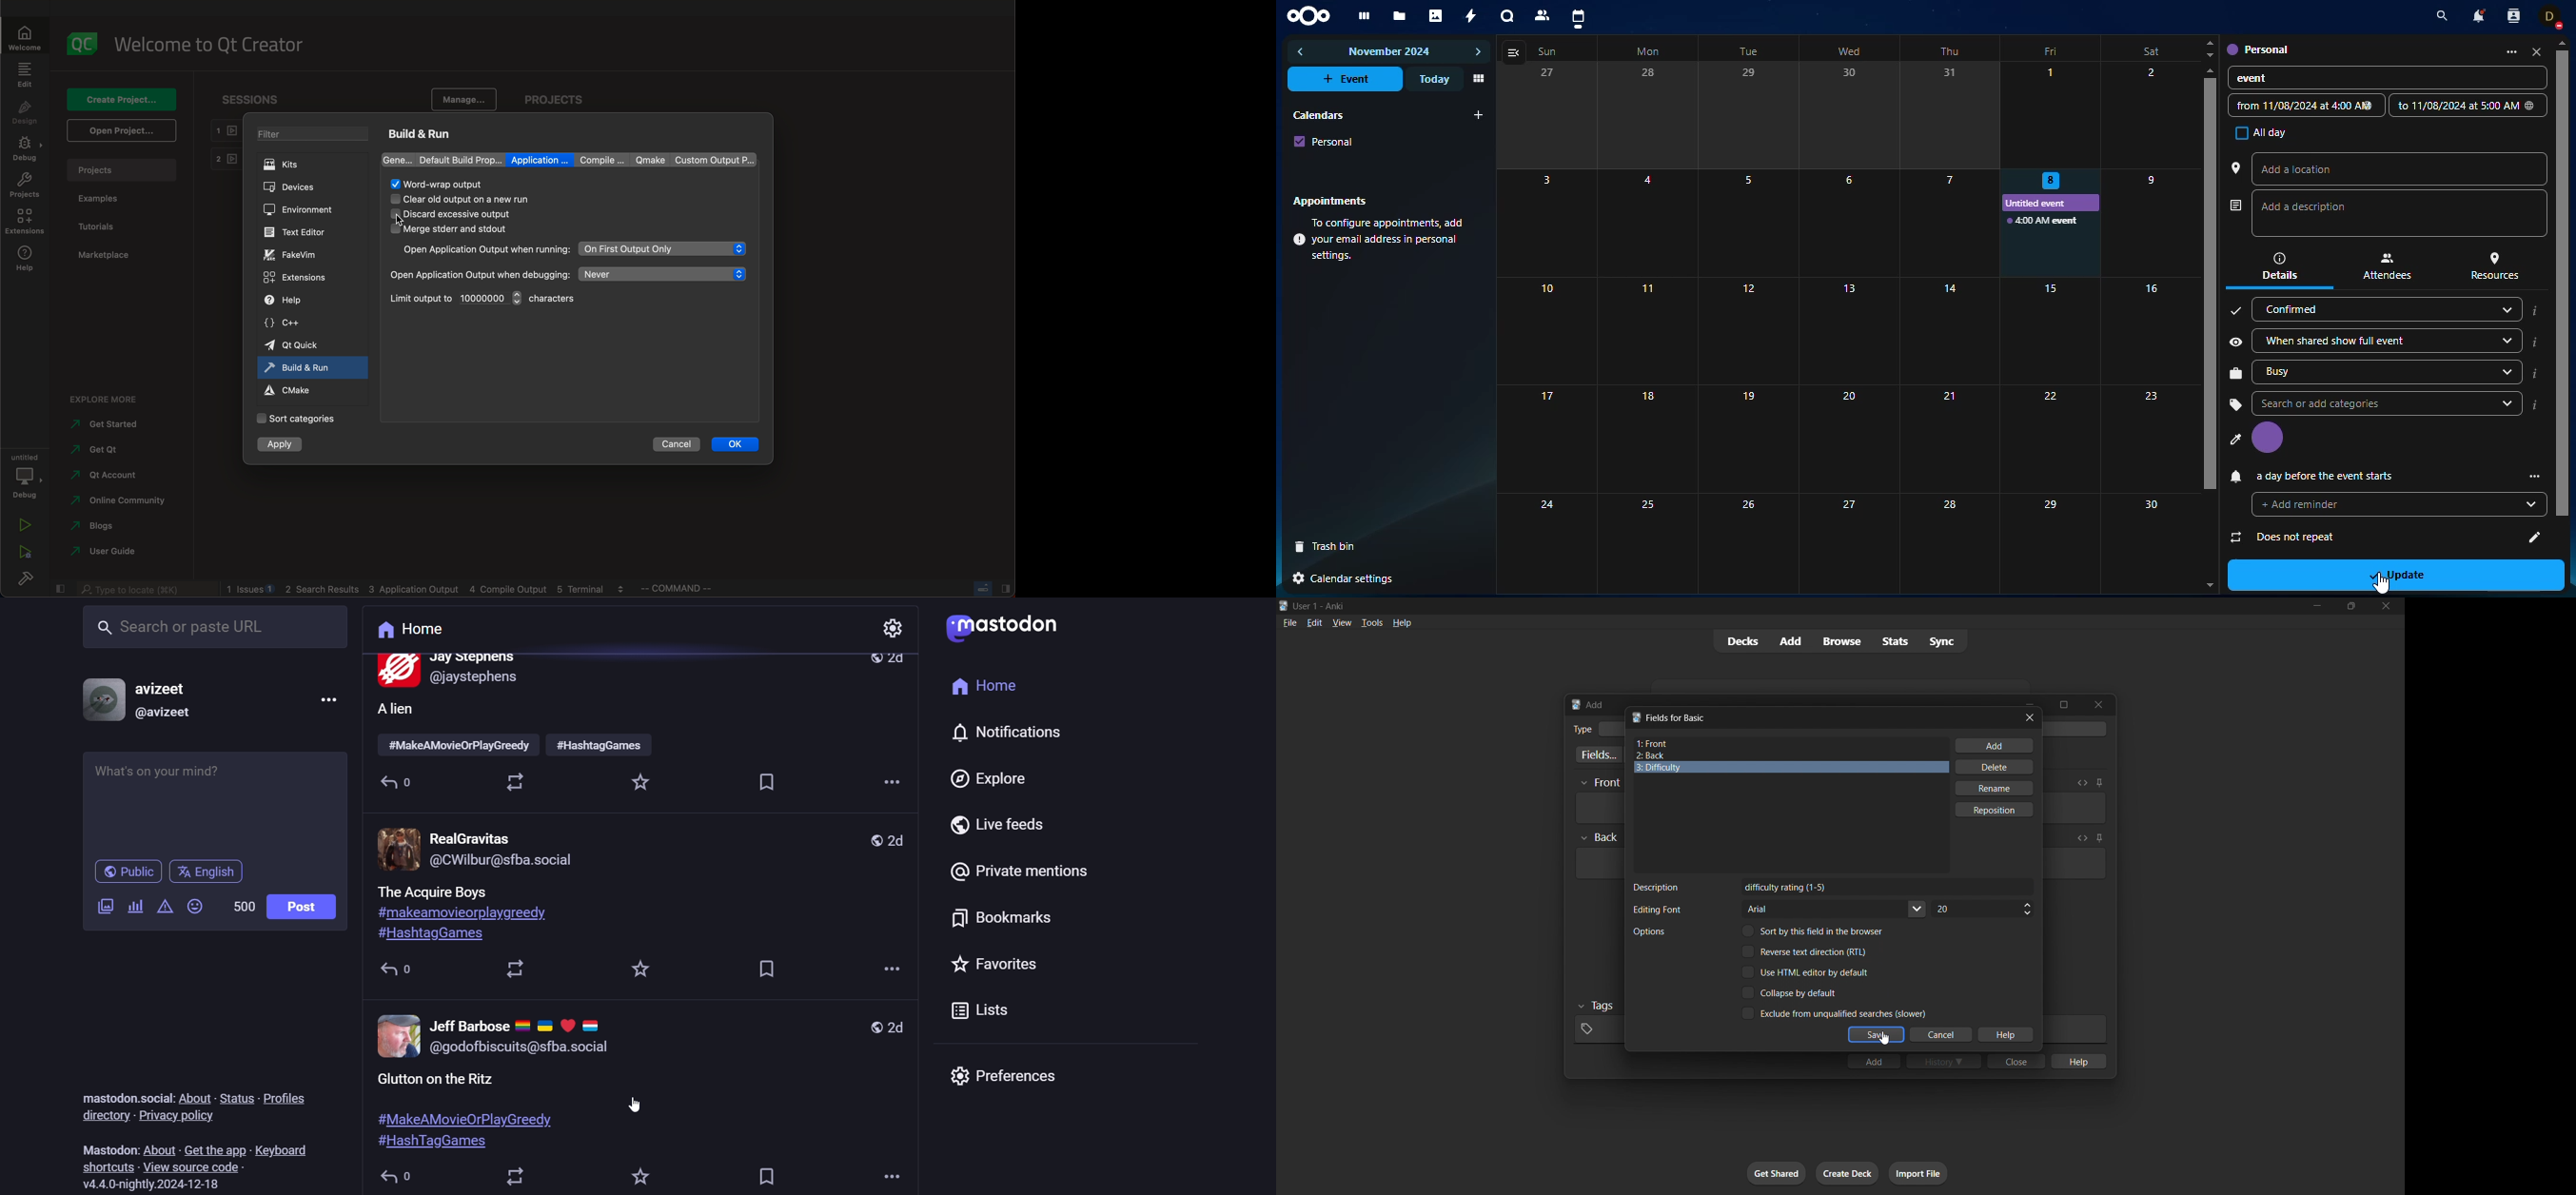 This screenshot has width=2576, height=1204. What do you see at coordinates (1578, 18) in the screenshot?
I see `calendar` at bounding box center [1578, 18].